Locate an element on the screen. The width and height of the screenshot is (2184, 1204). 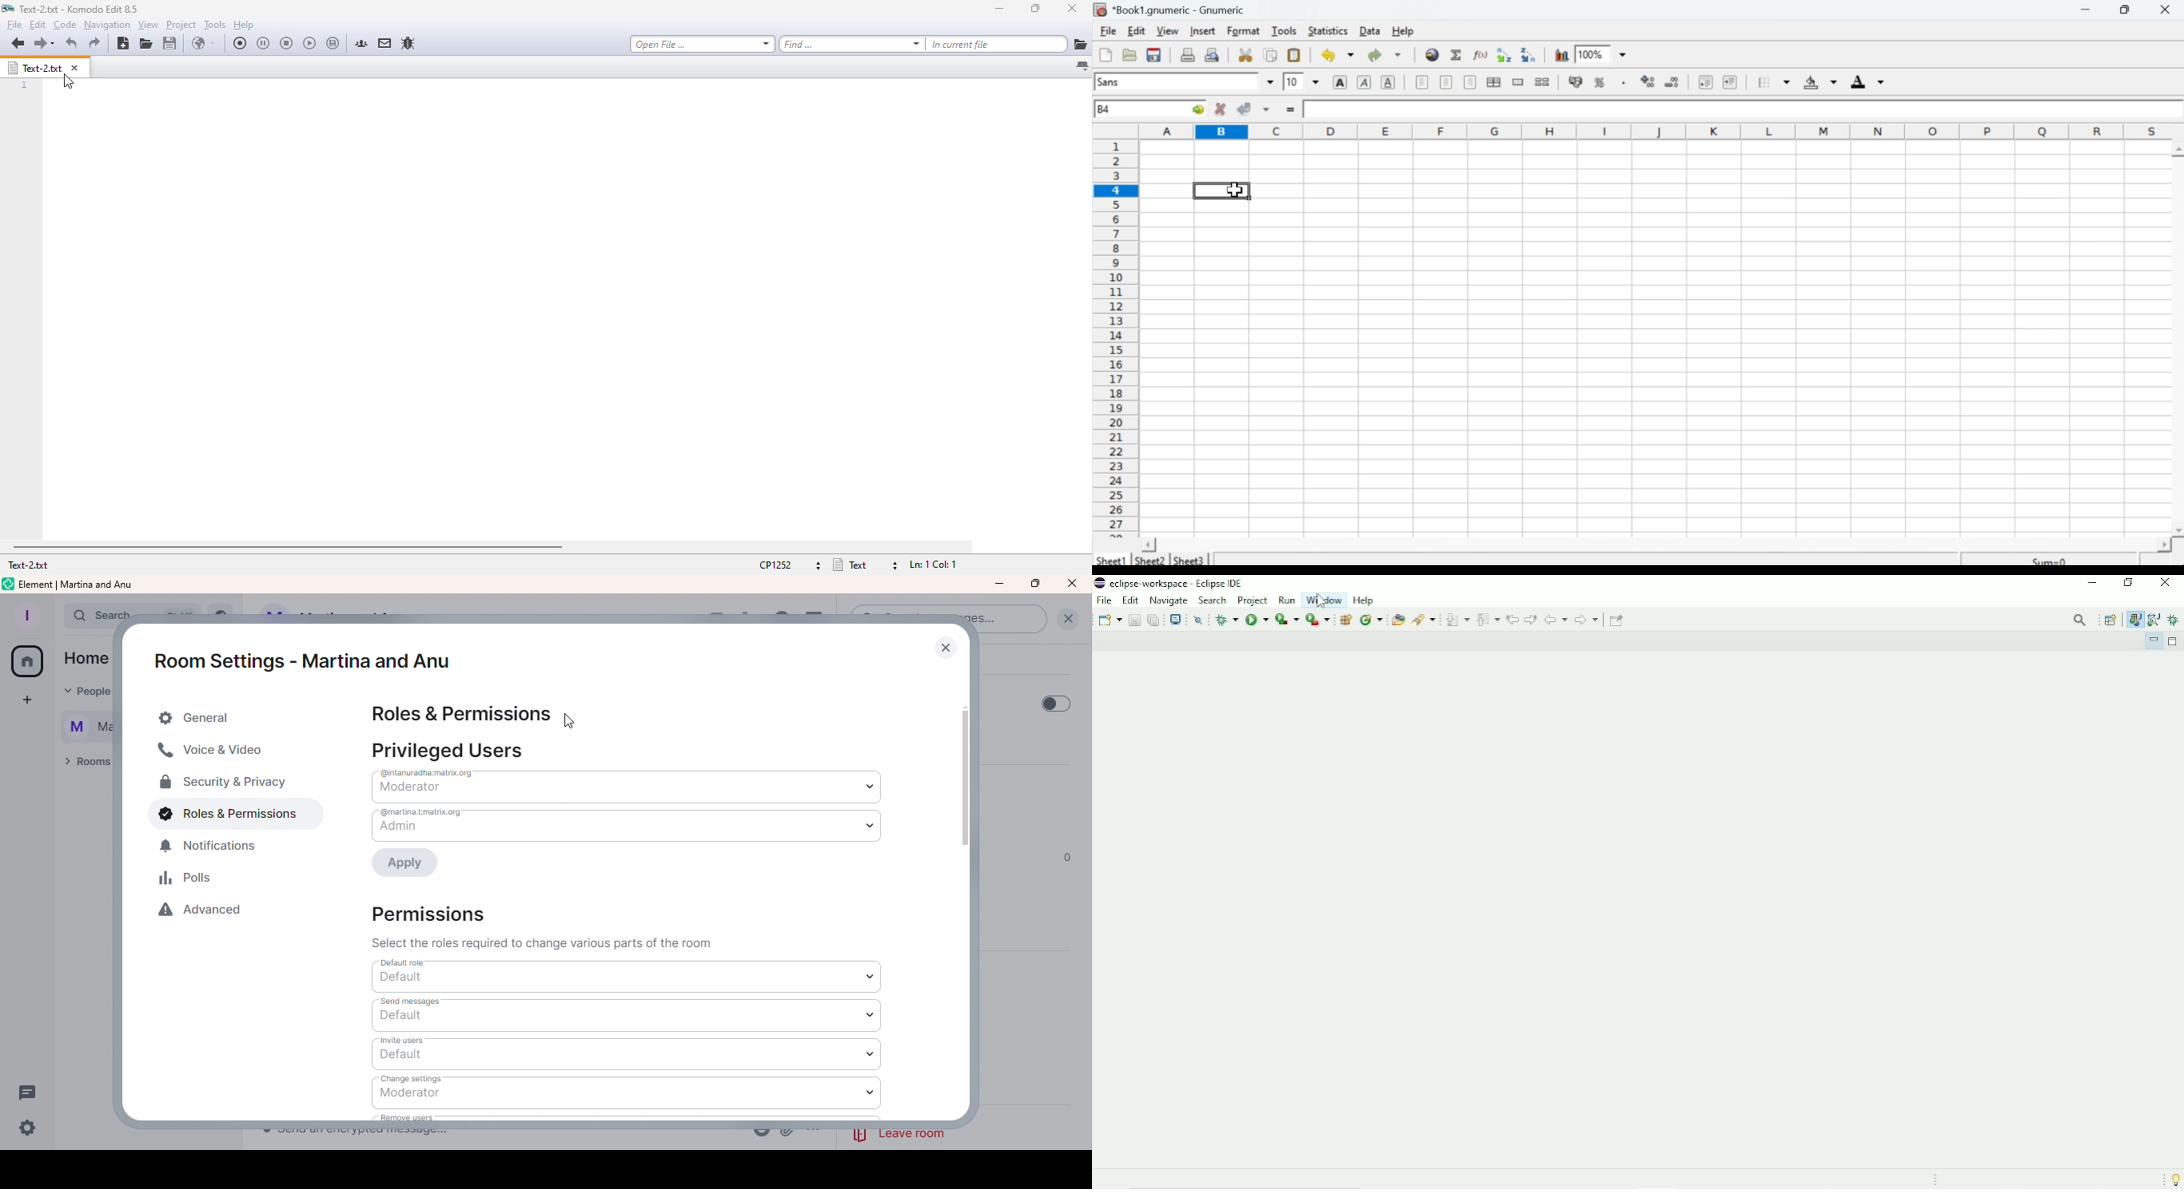
Save file is located at coordinates (1154, 56).